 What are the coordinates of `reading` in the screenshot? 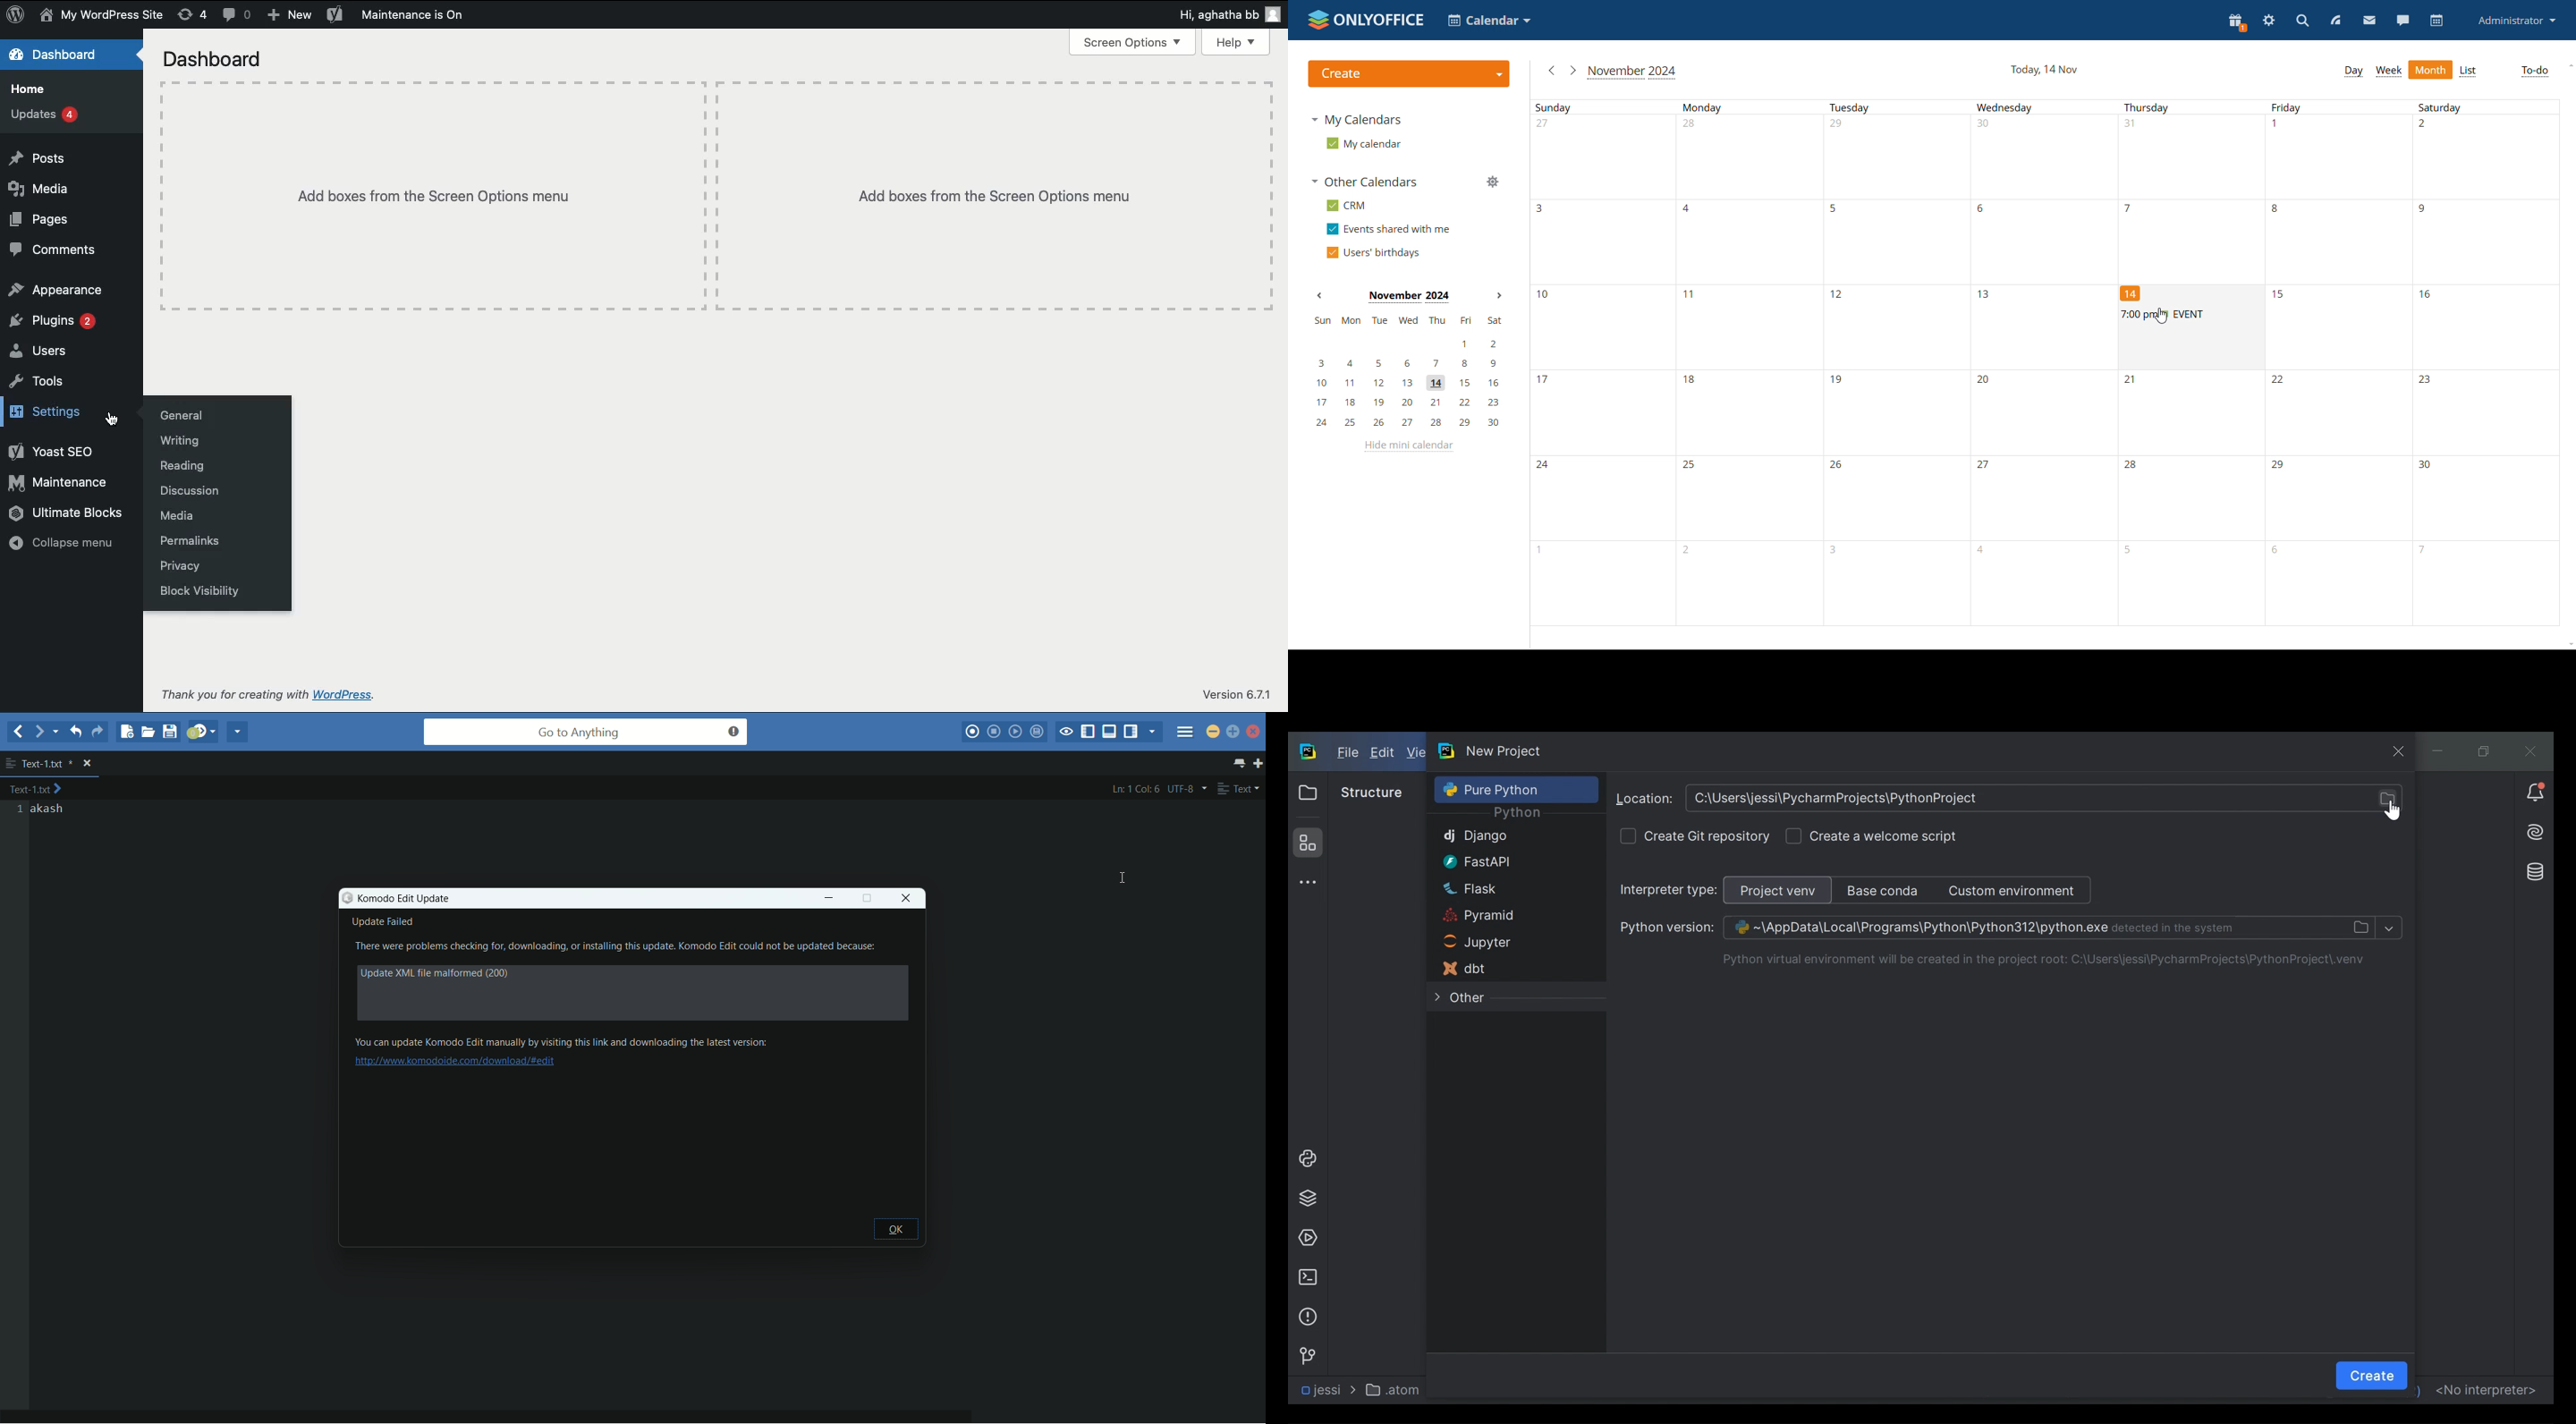 It's located at (180, 465).